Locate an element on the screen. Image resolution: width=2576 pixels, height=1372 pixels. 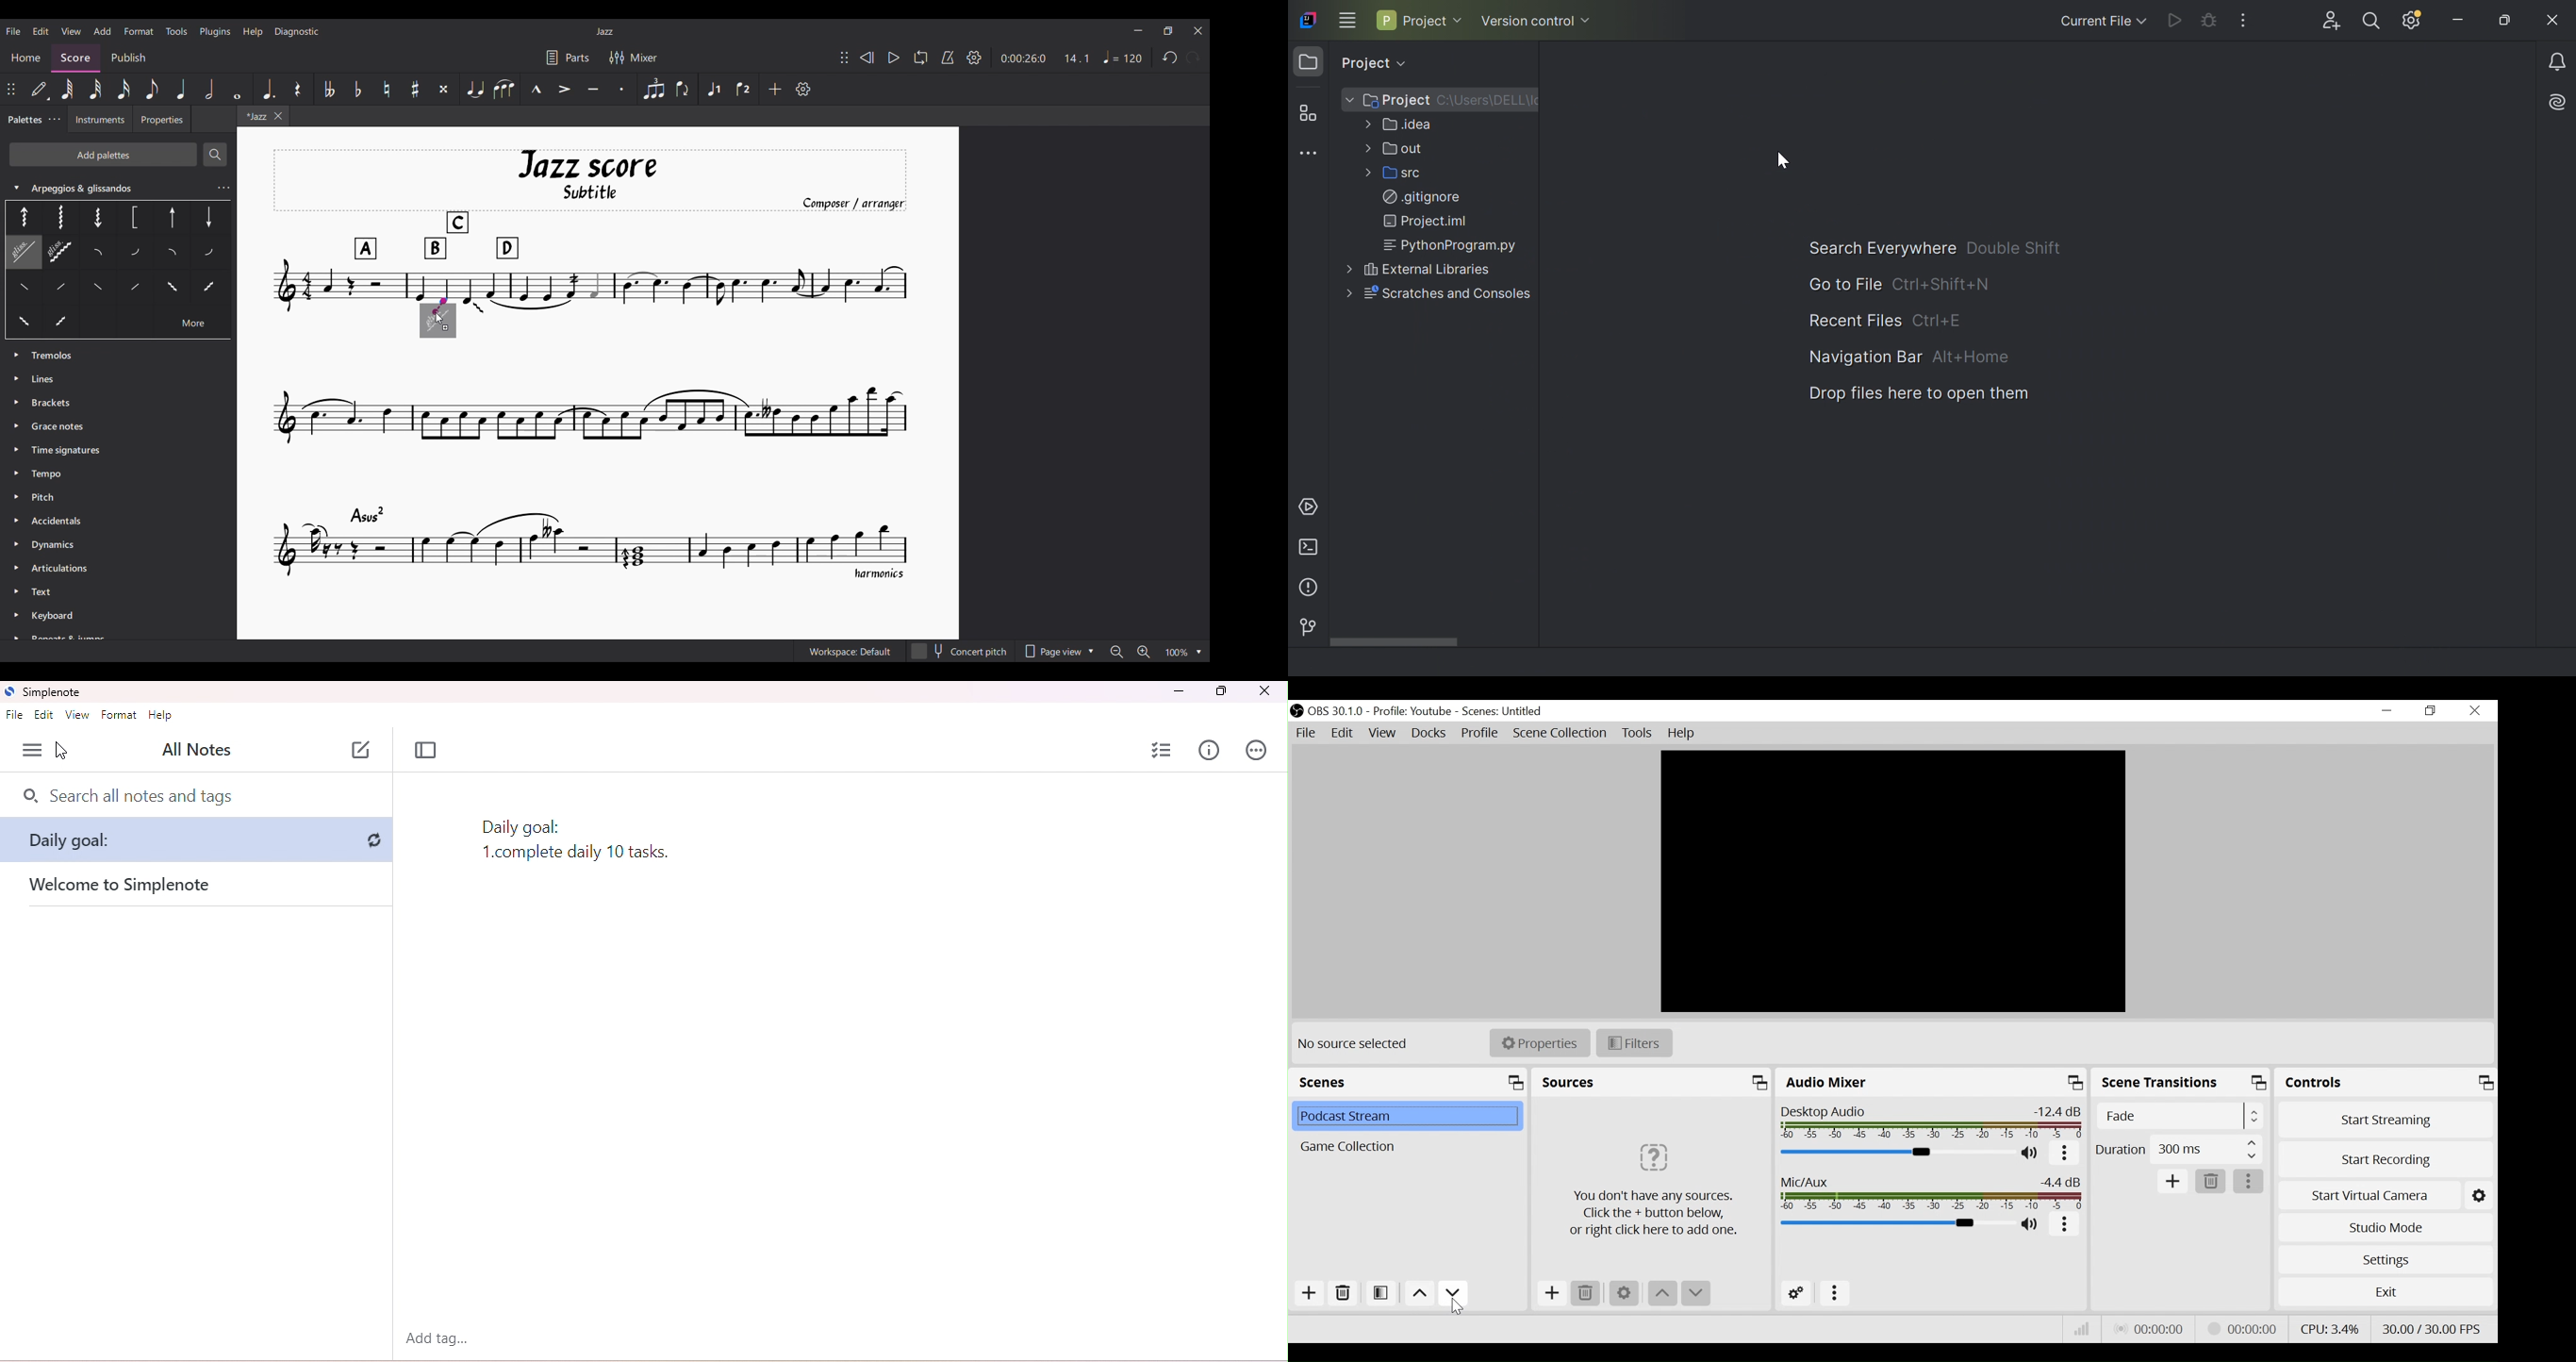
Home is located at coordinates (28, 55).